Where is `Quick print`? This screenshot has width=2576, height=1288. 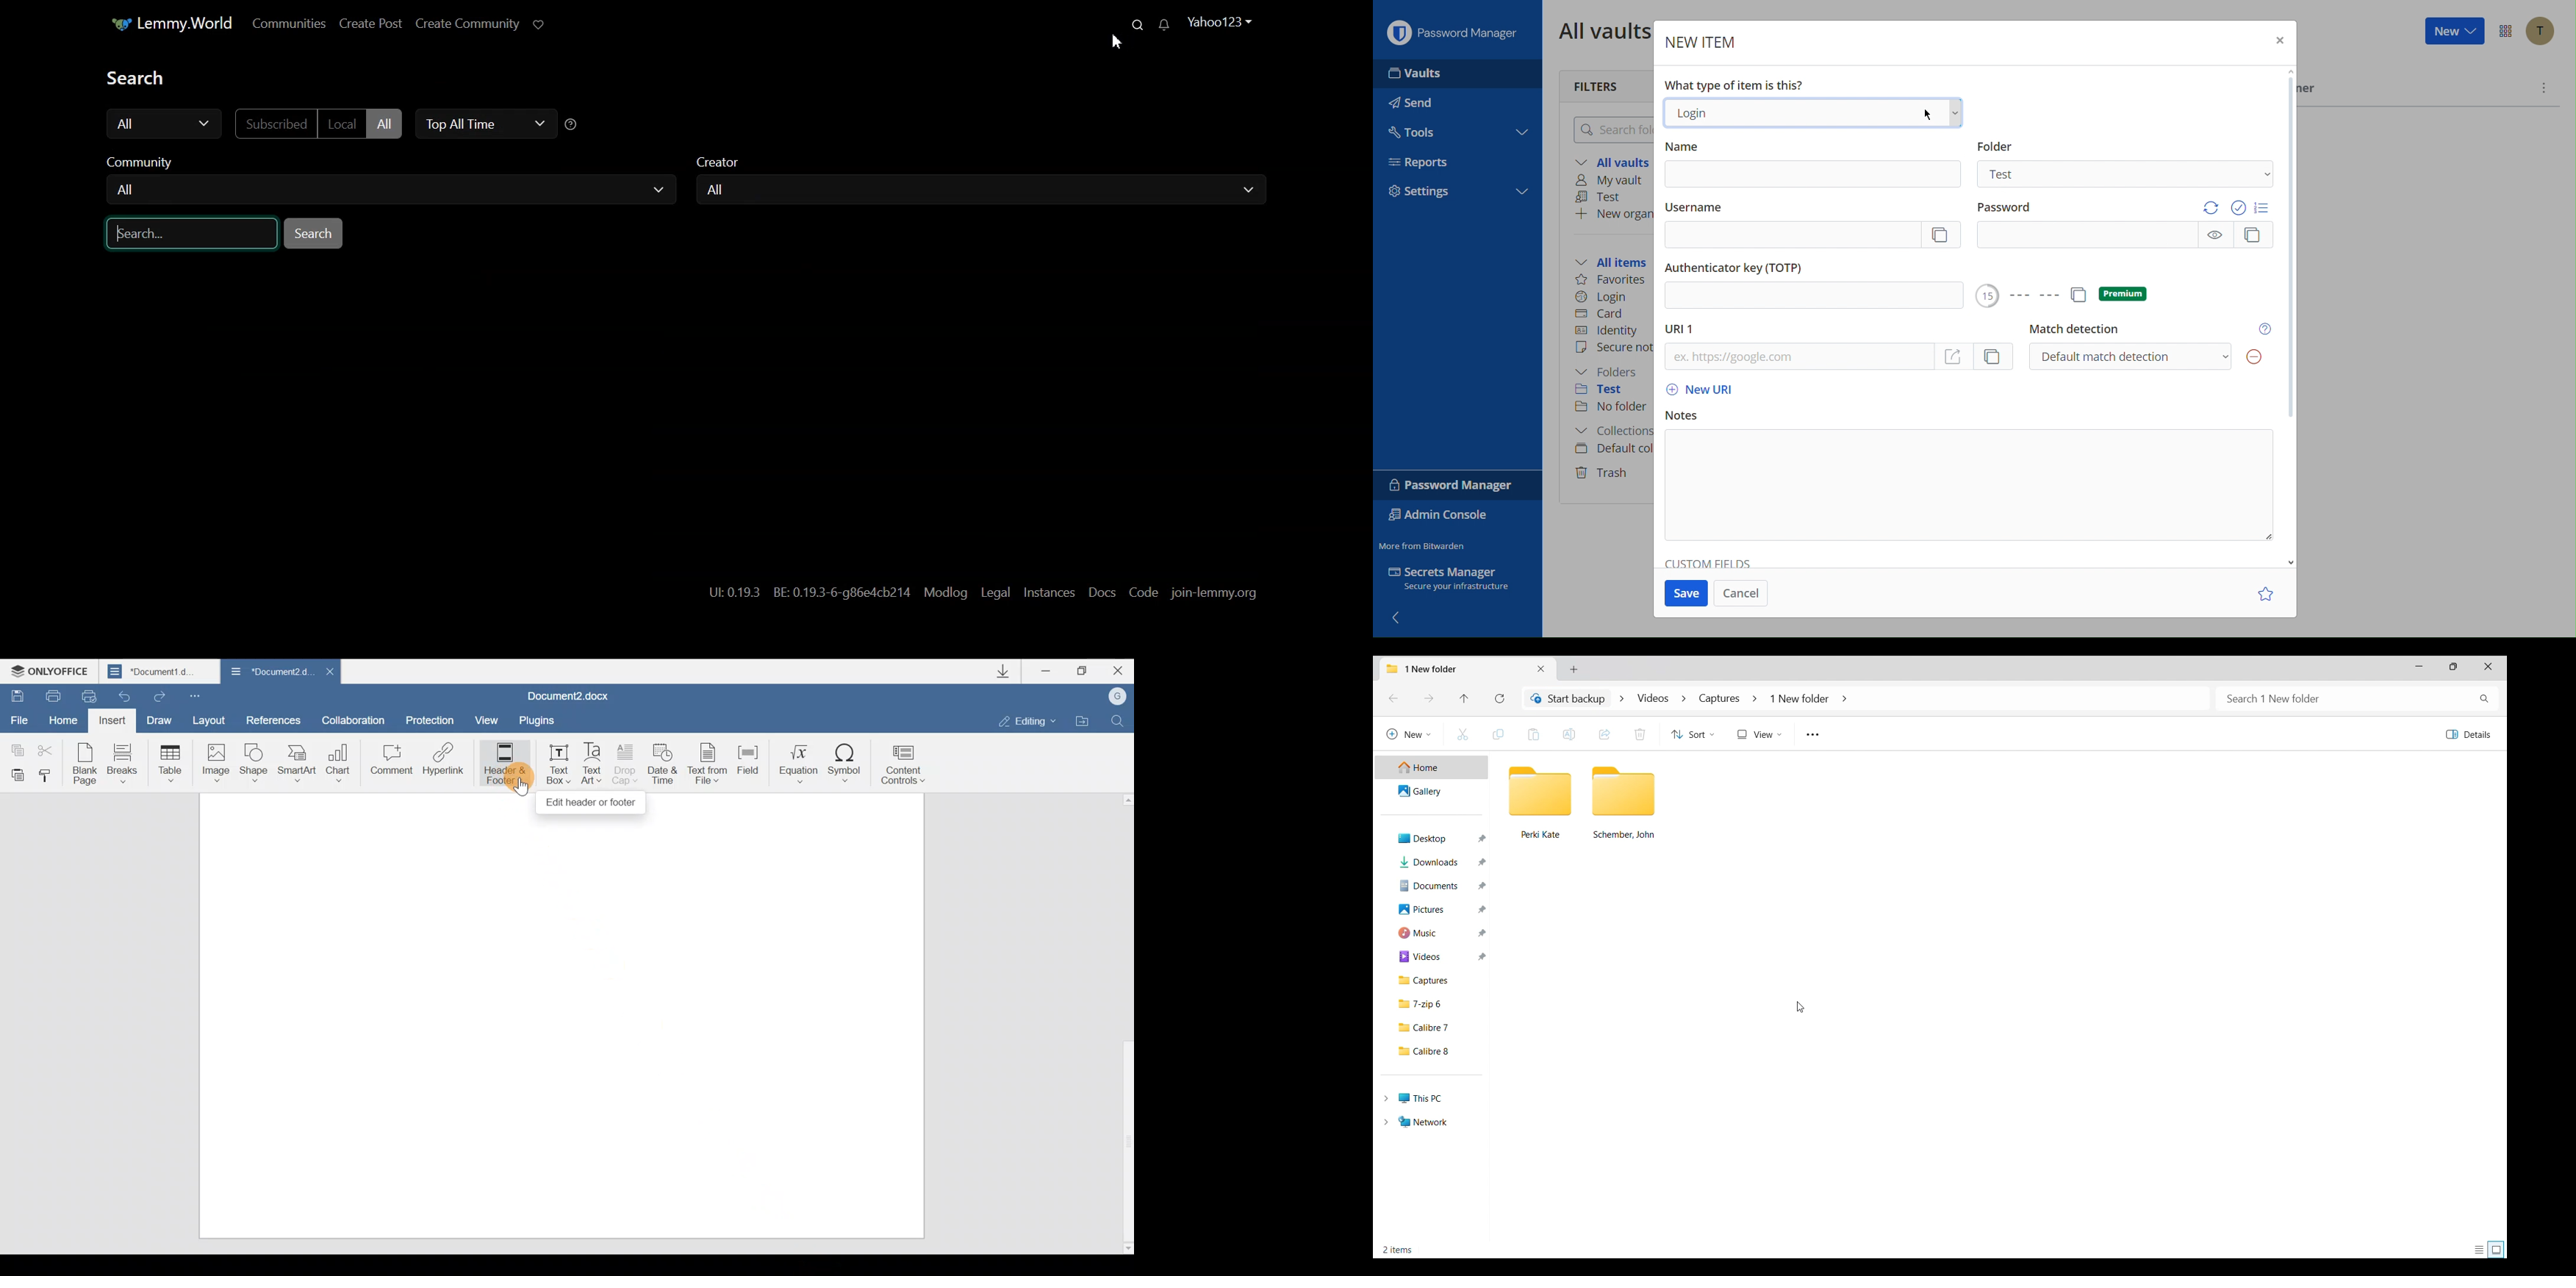 Quick print is located at coordinates (90, 696).